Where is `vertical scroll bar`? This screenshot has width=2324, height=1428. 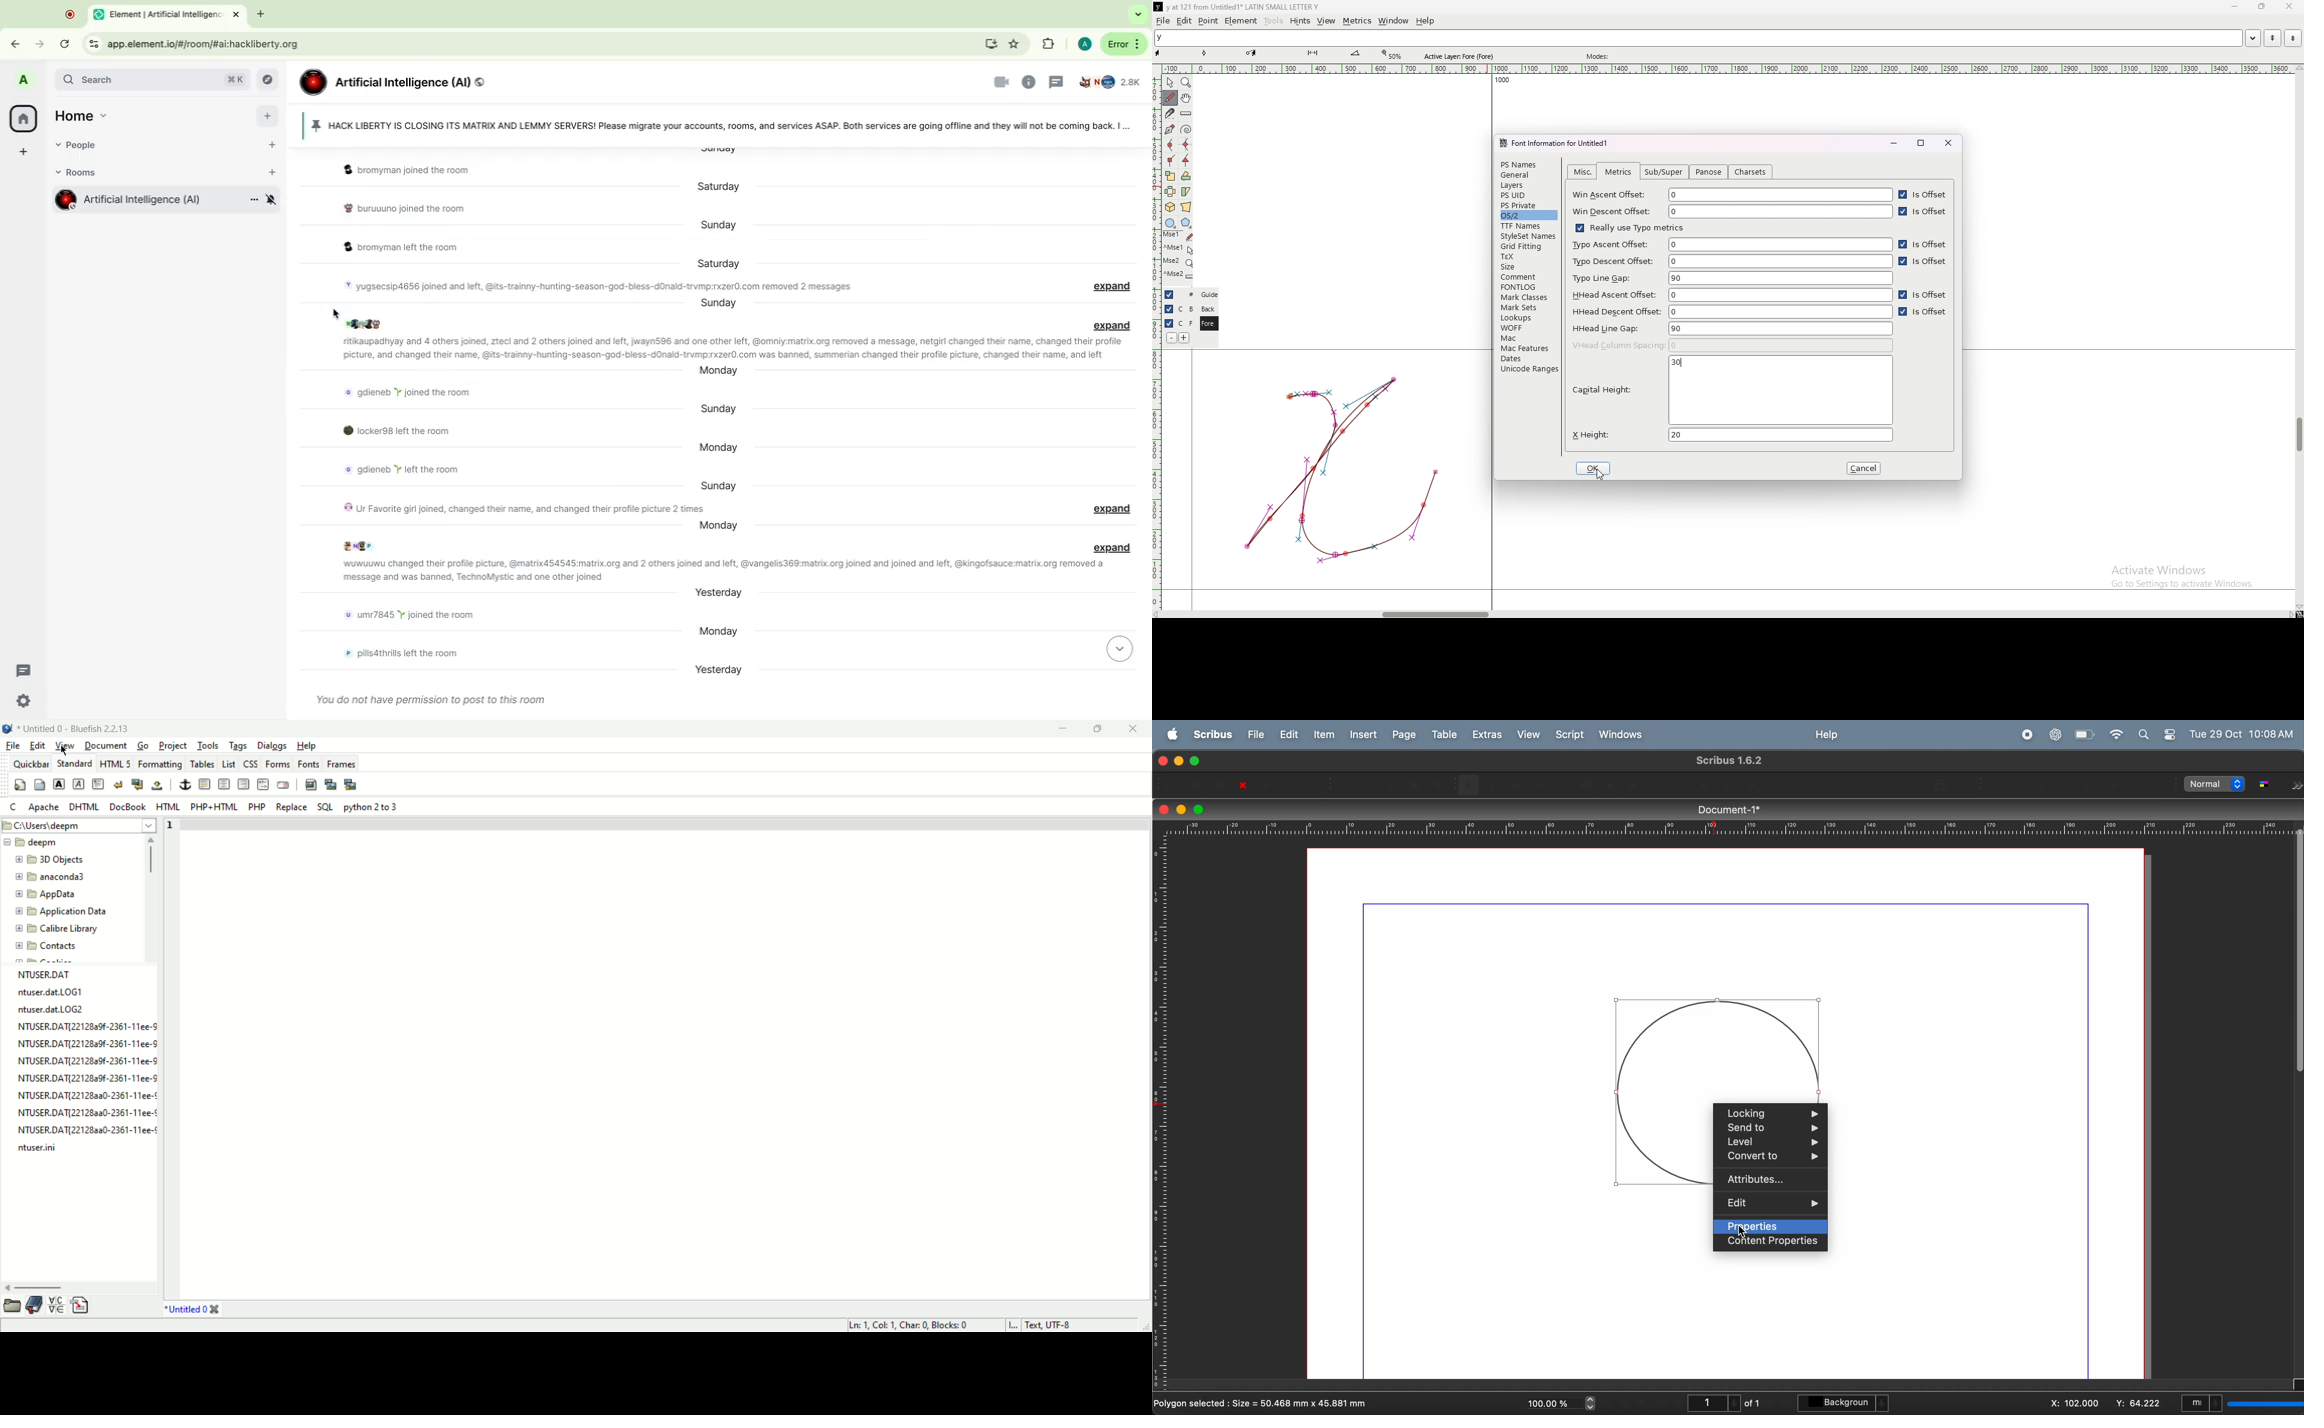 vertical scroll bar is located at coordinates (150, 895).